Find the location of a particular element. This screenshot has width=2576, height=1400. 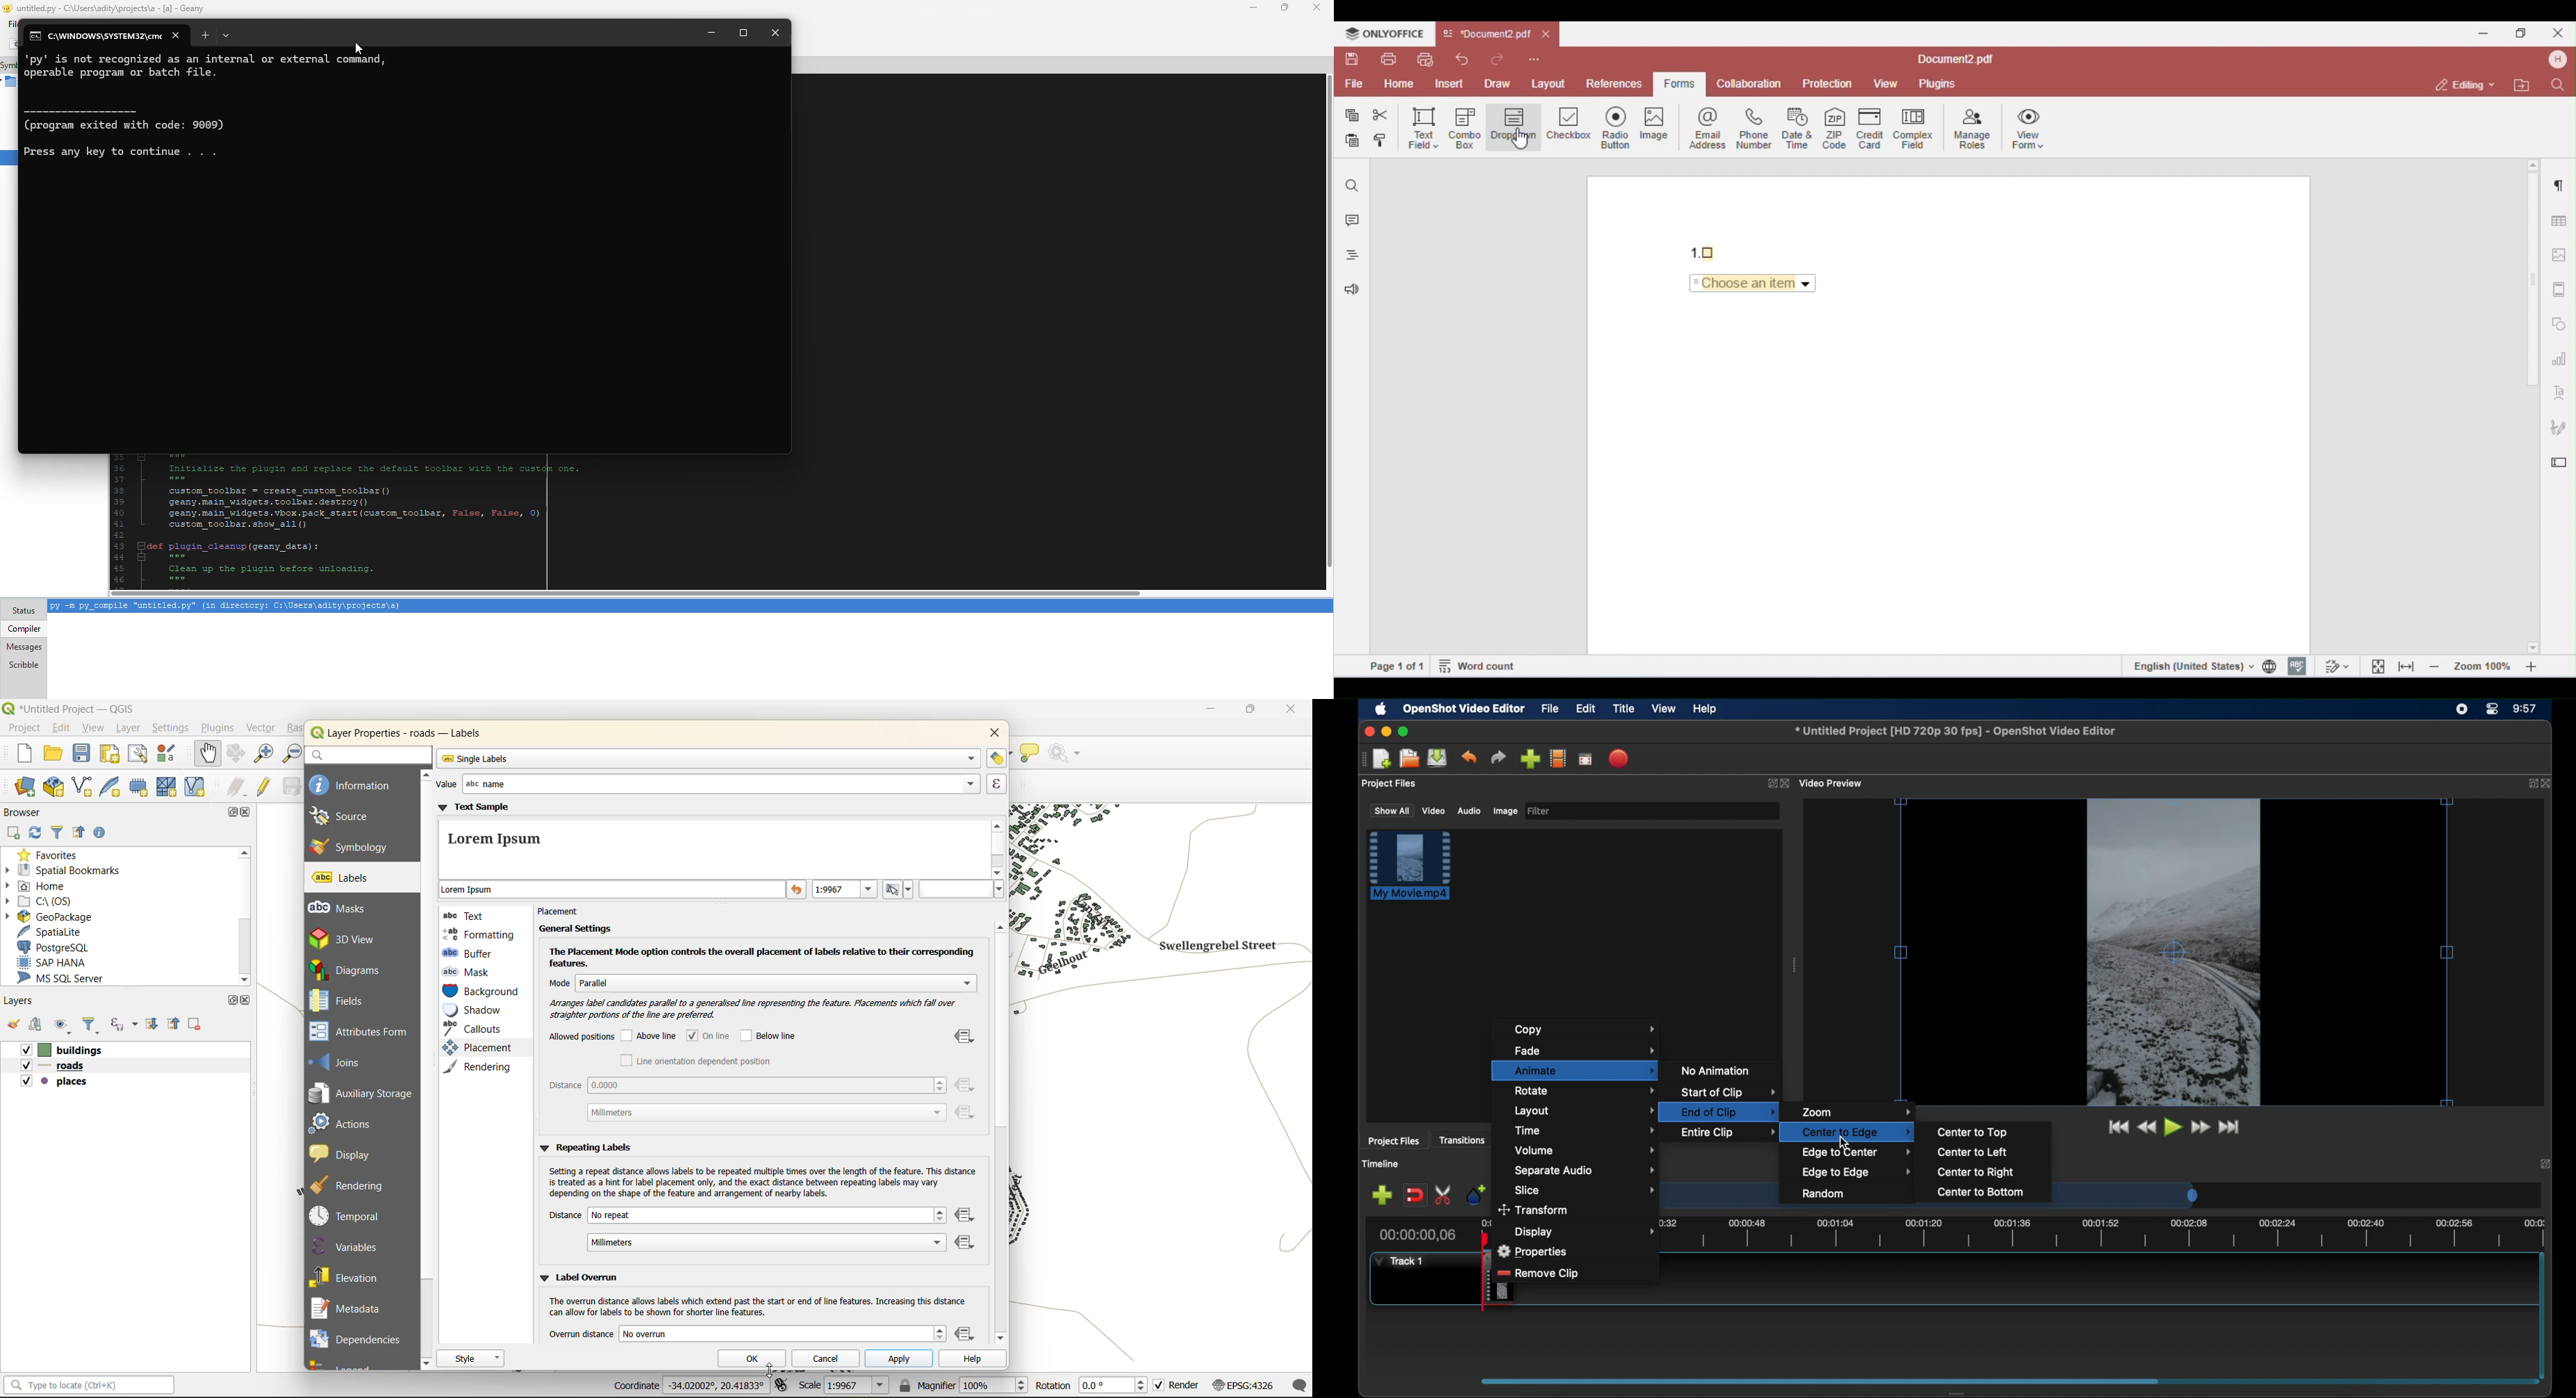

layer properties is located at coordinates (410, 733).